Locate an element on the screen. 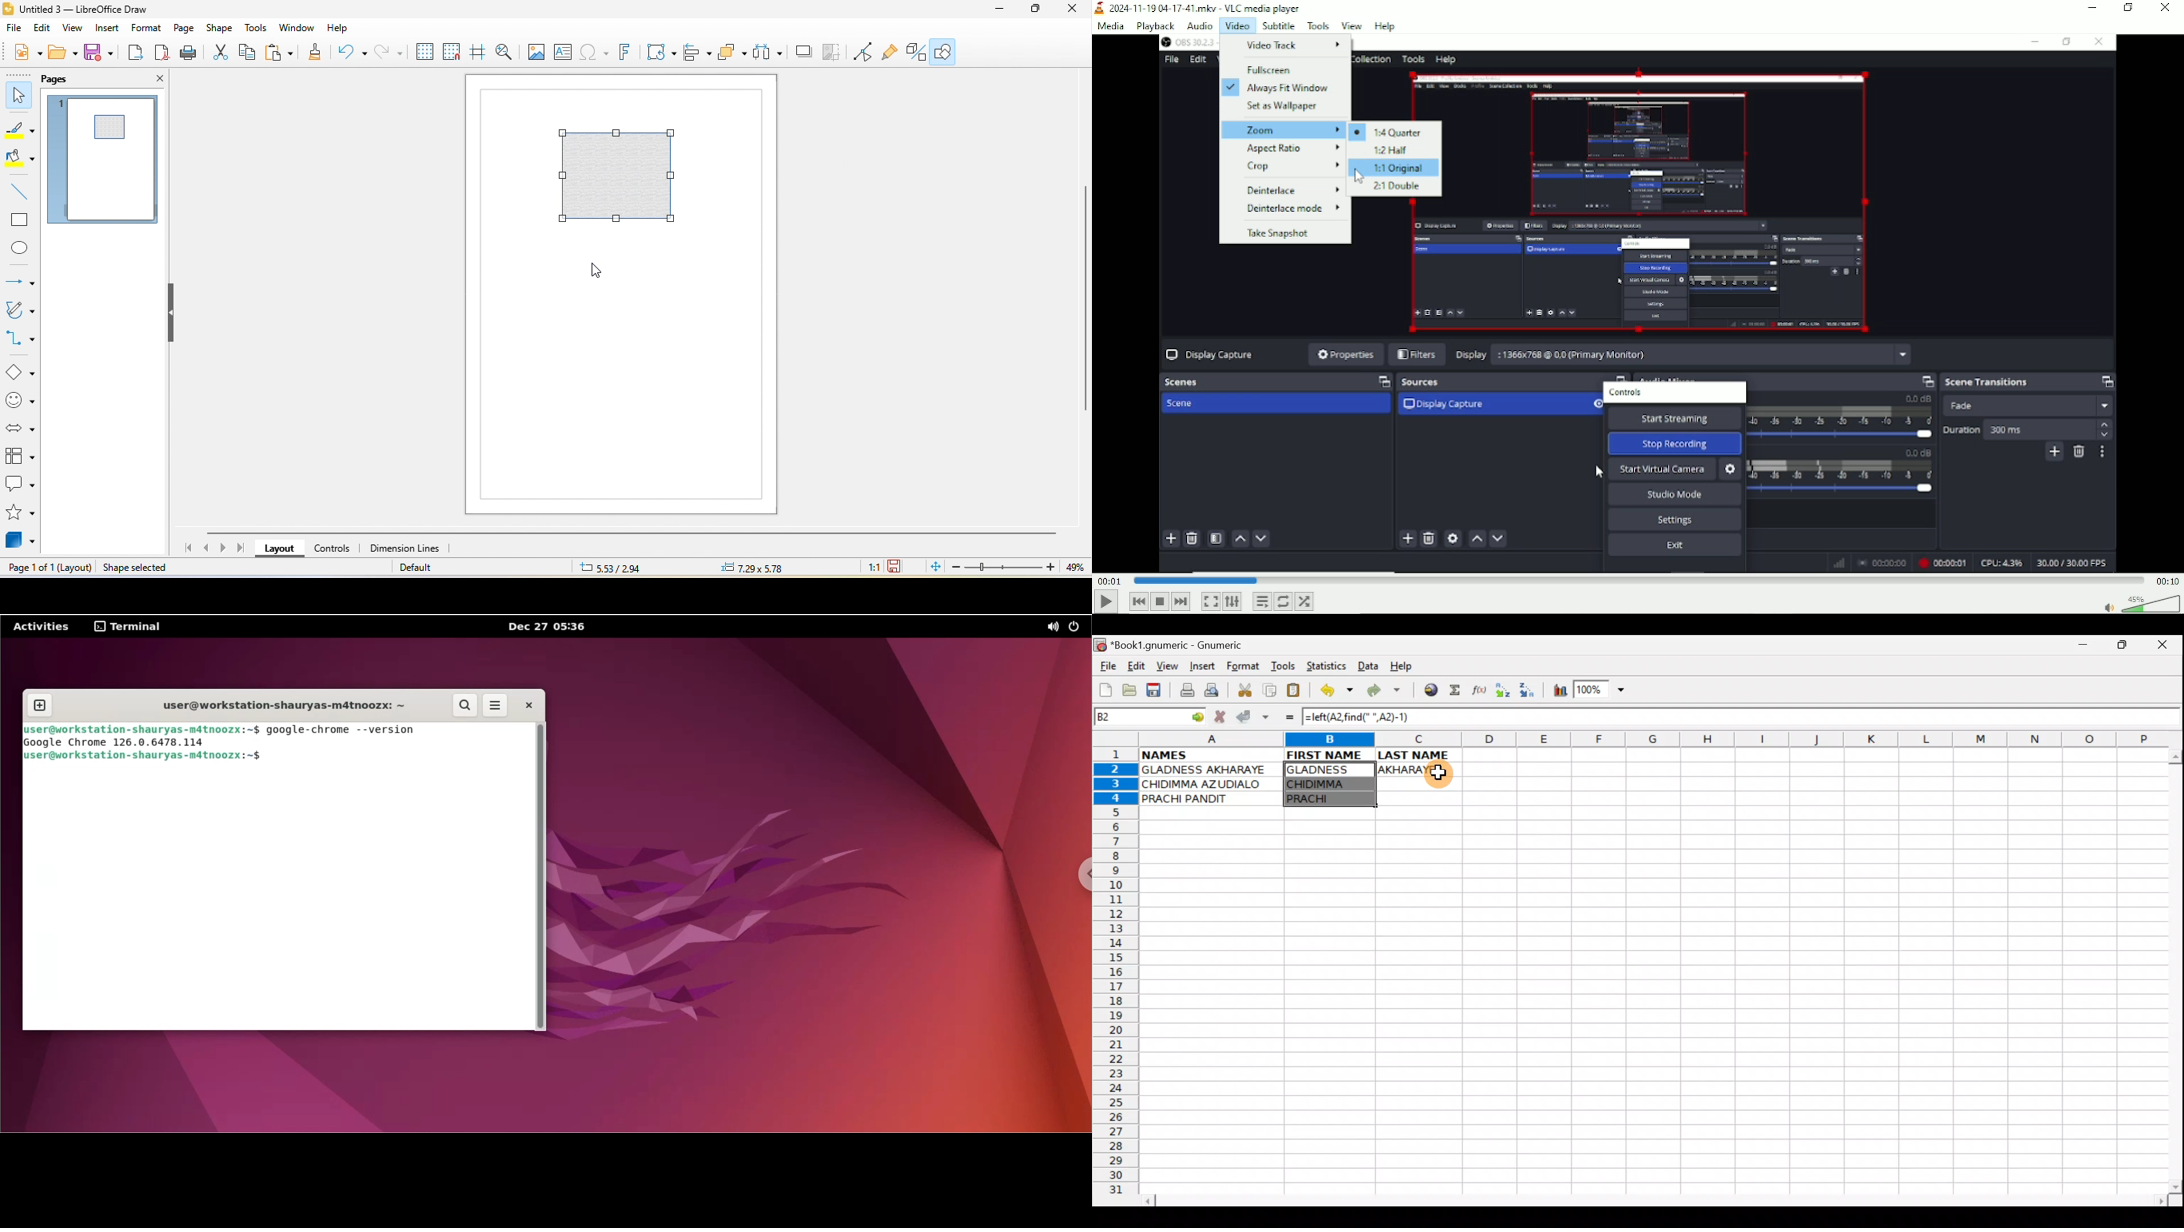 The width and height of the screenshot is (2184, 1232). stars and banners is located at coordinates (20, 513).